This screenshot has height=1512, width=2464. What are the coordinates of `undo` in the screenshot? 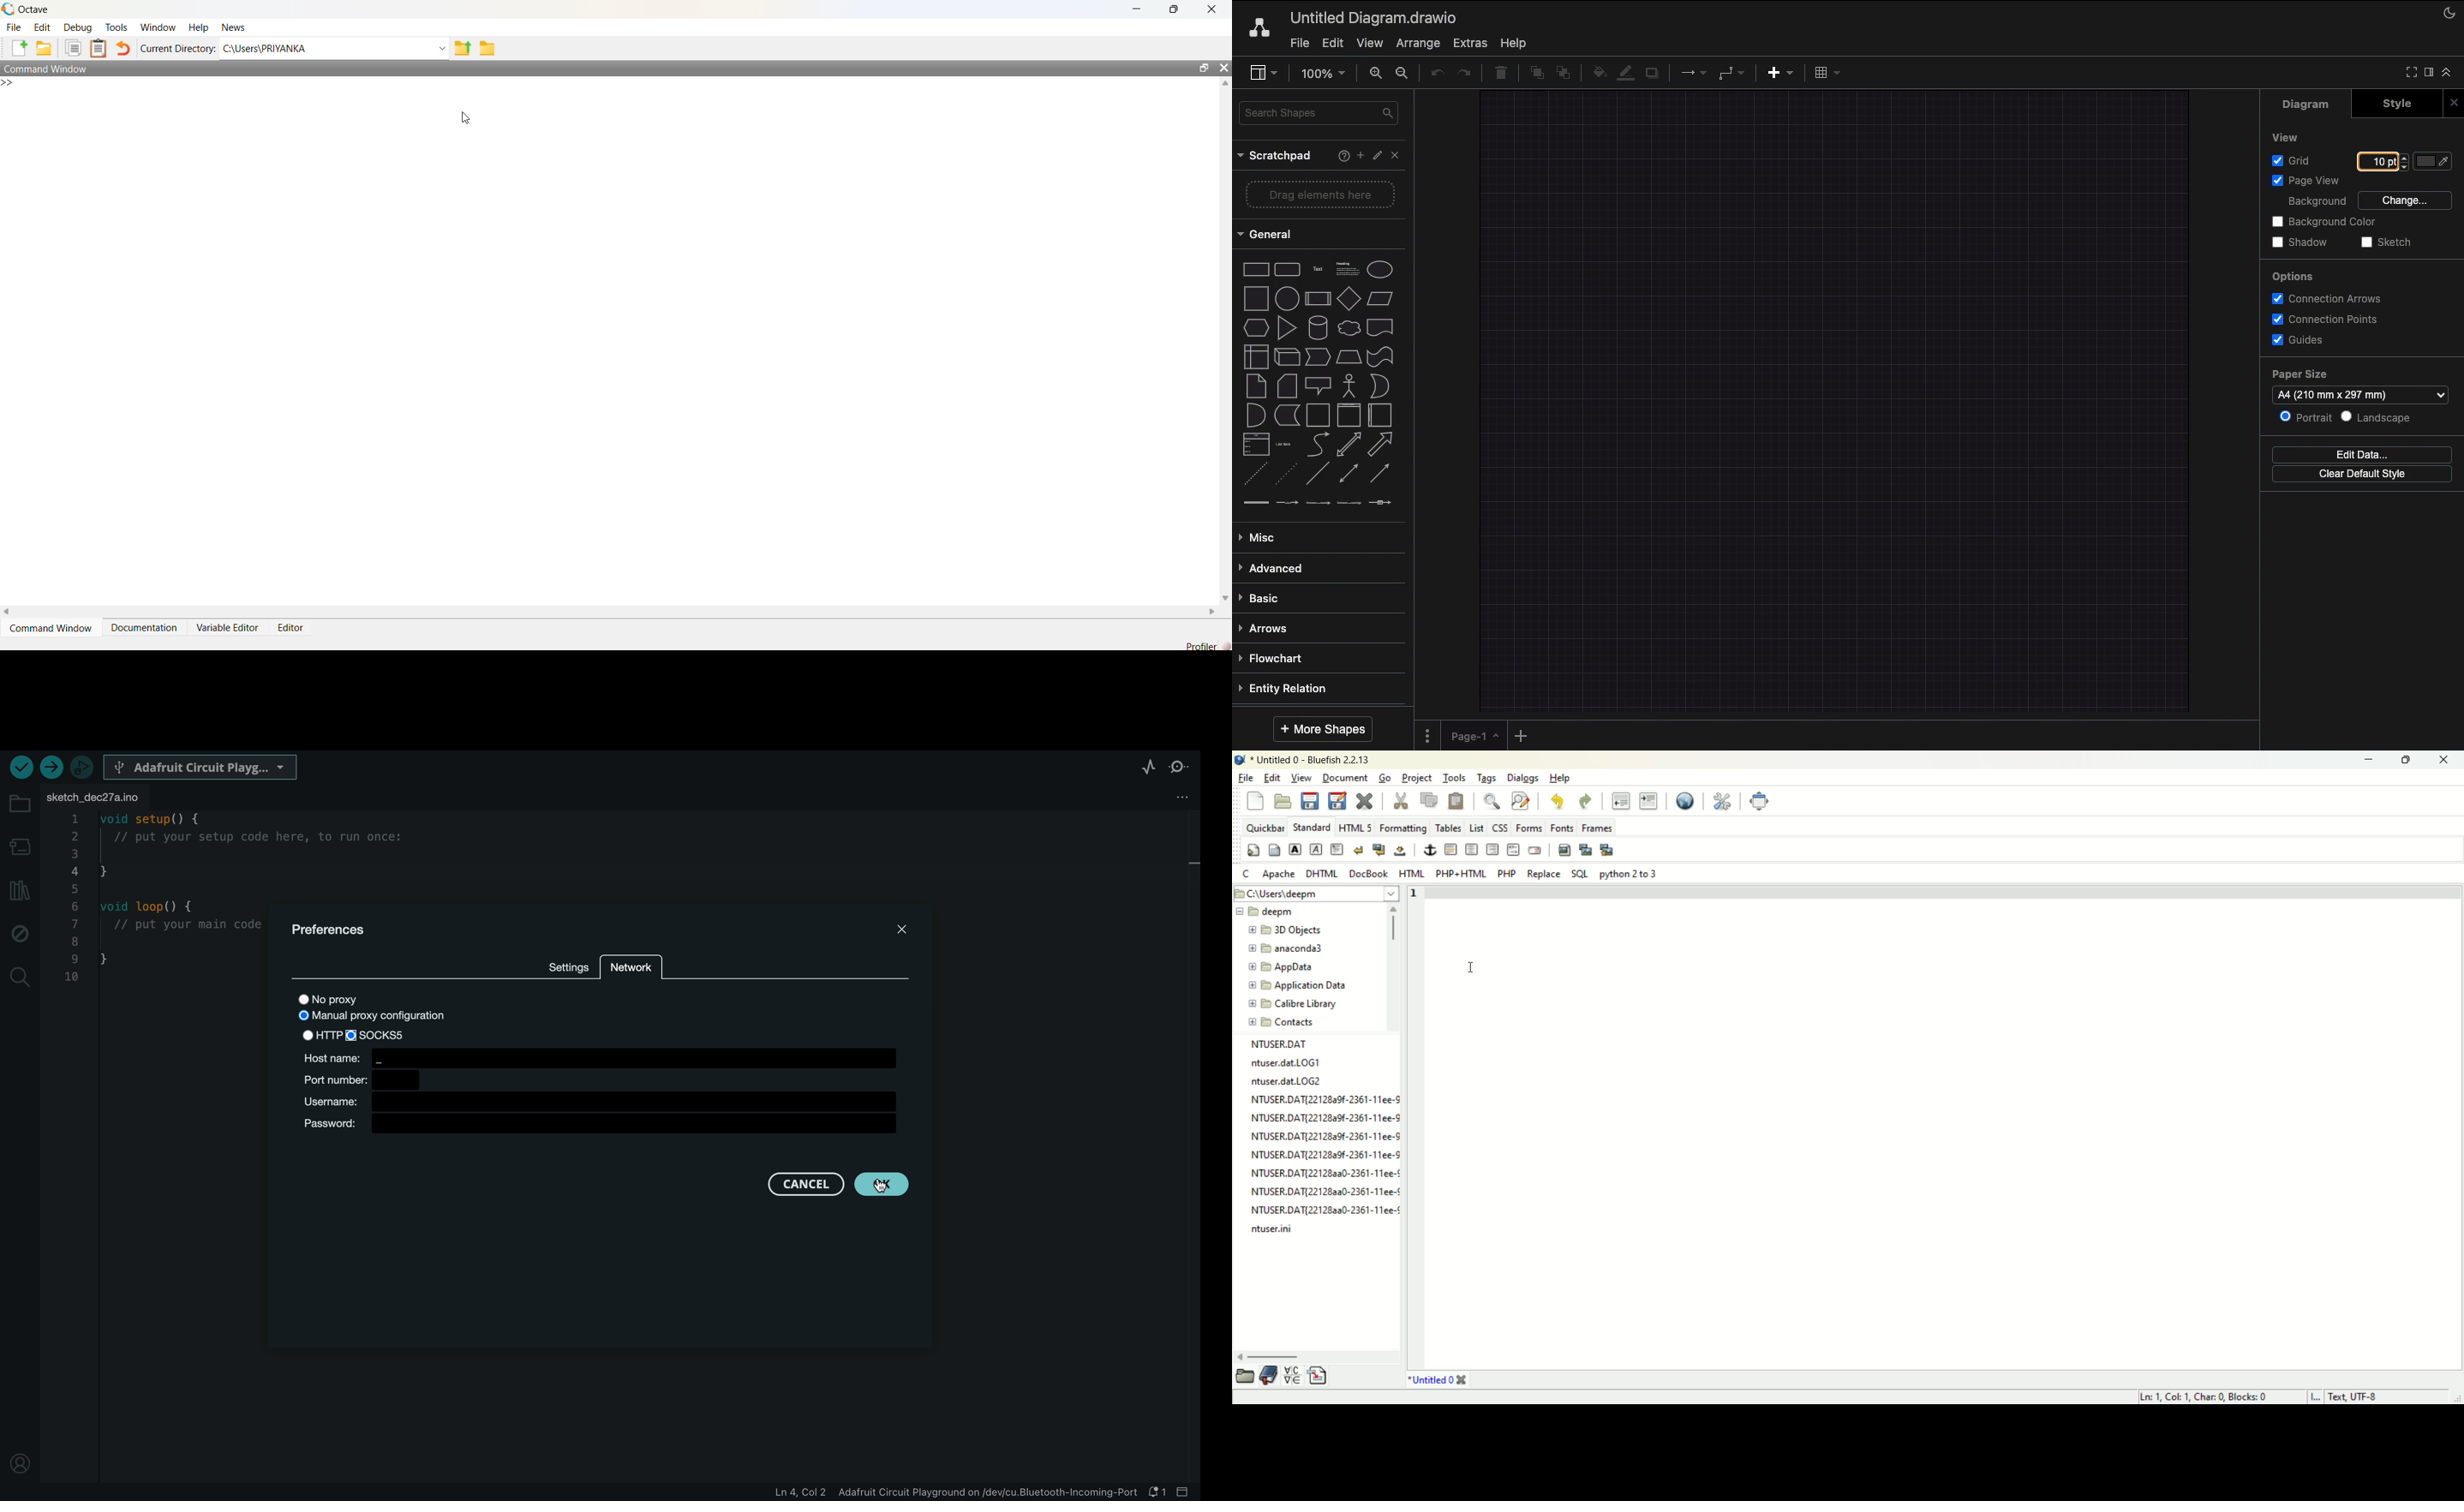 It's located at (1559, 802).